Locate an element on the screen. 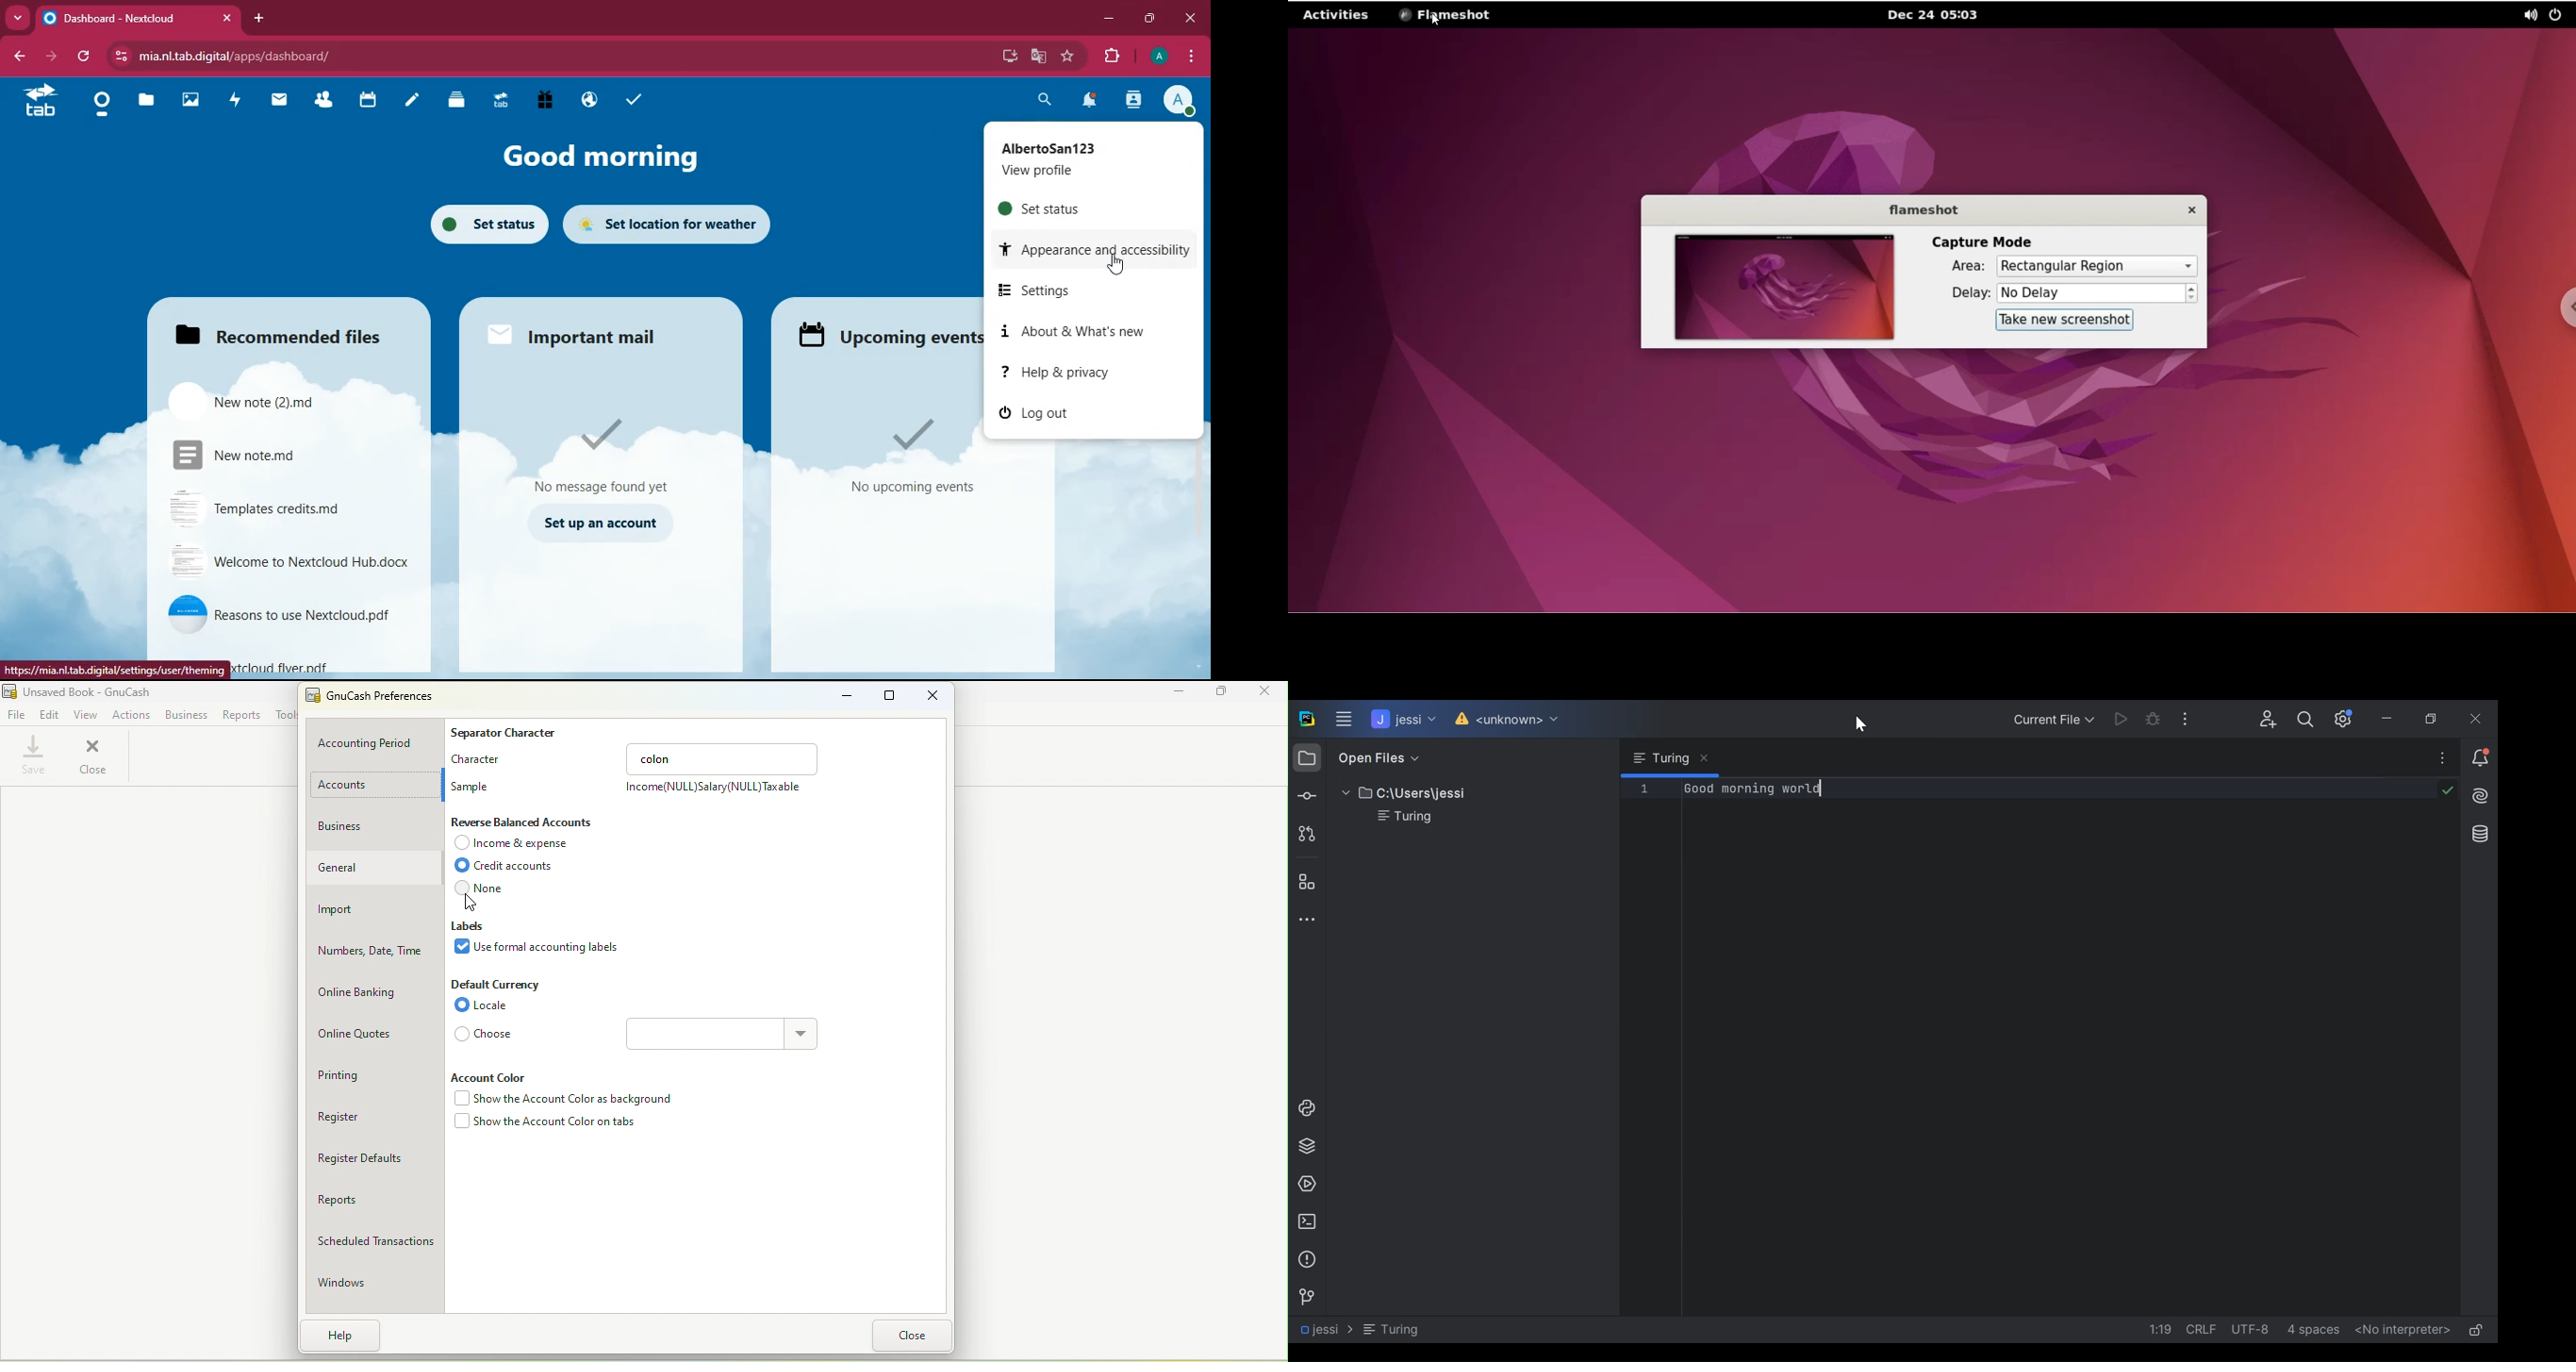 This screenshot has height=1372, width=2576. events is located at coordinates (905, 459).